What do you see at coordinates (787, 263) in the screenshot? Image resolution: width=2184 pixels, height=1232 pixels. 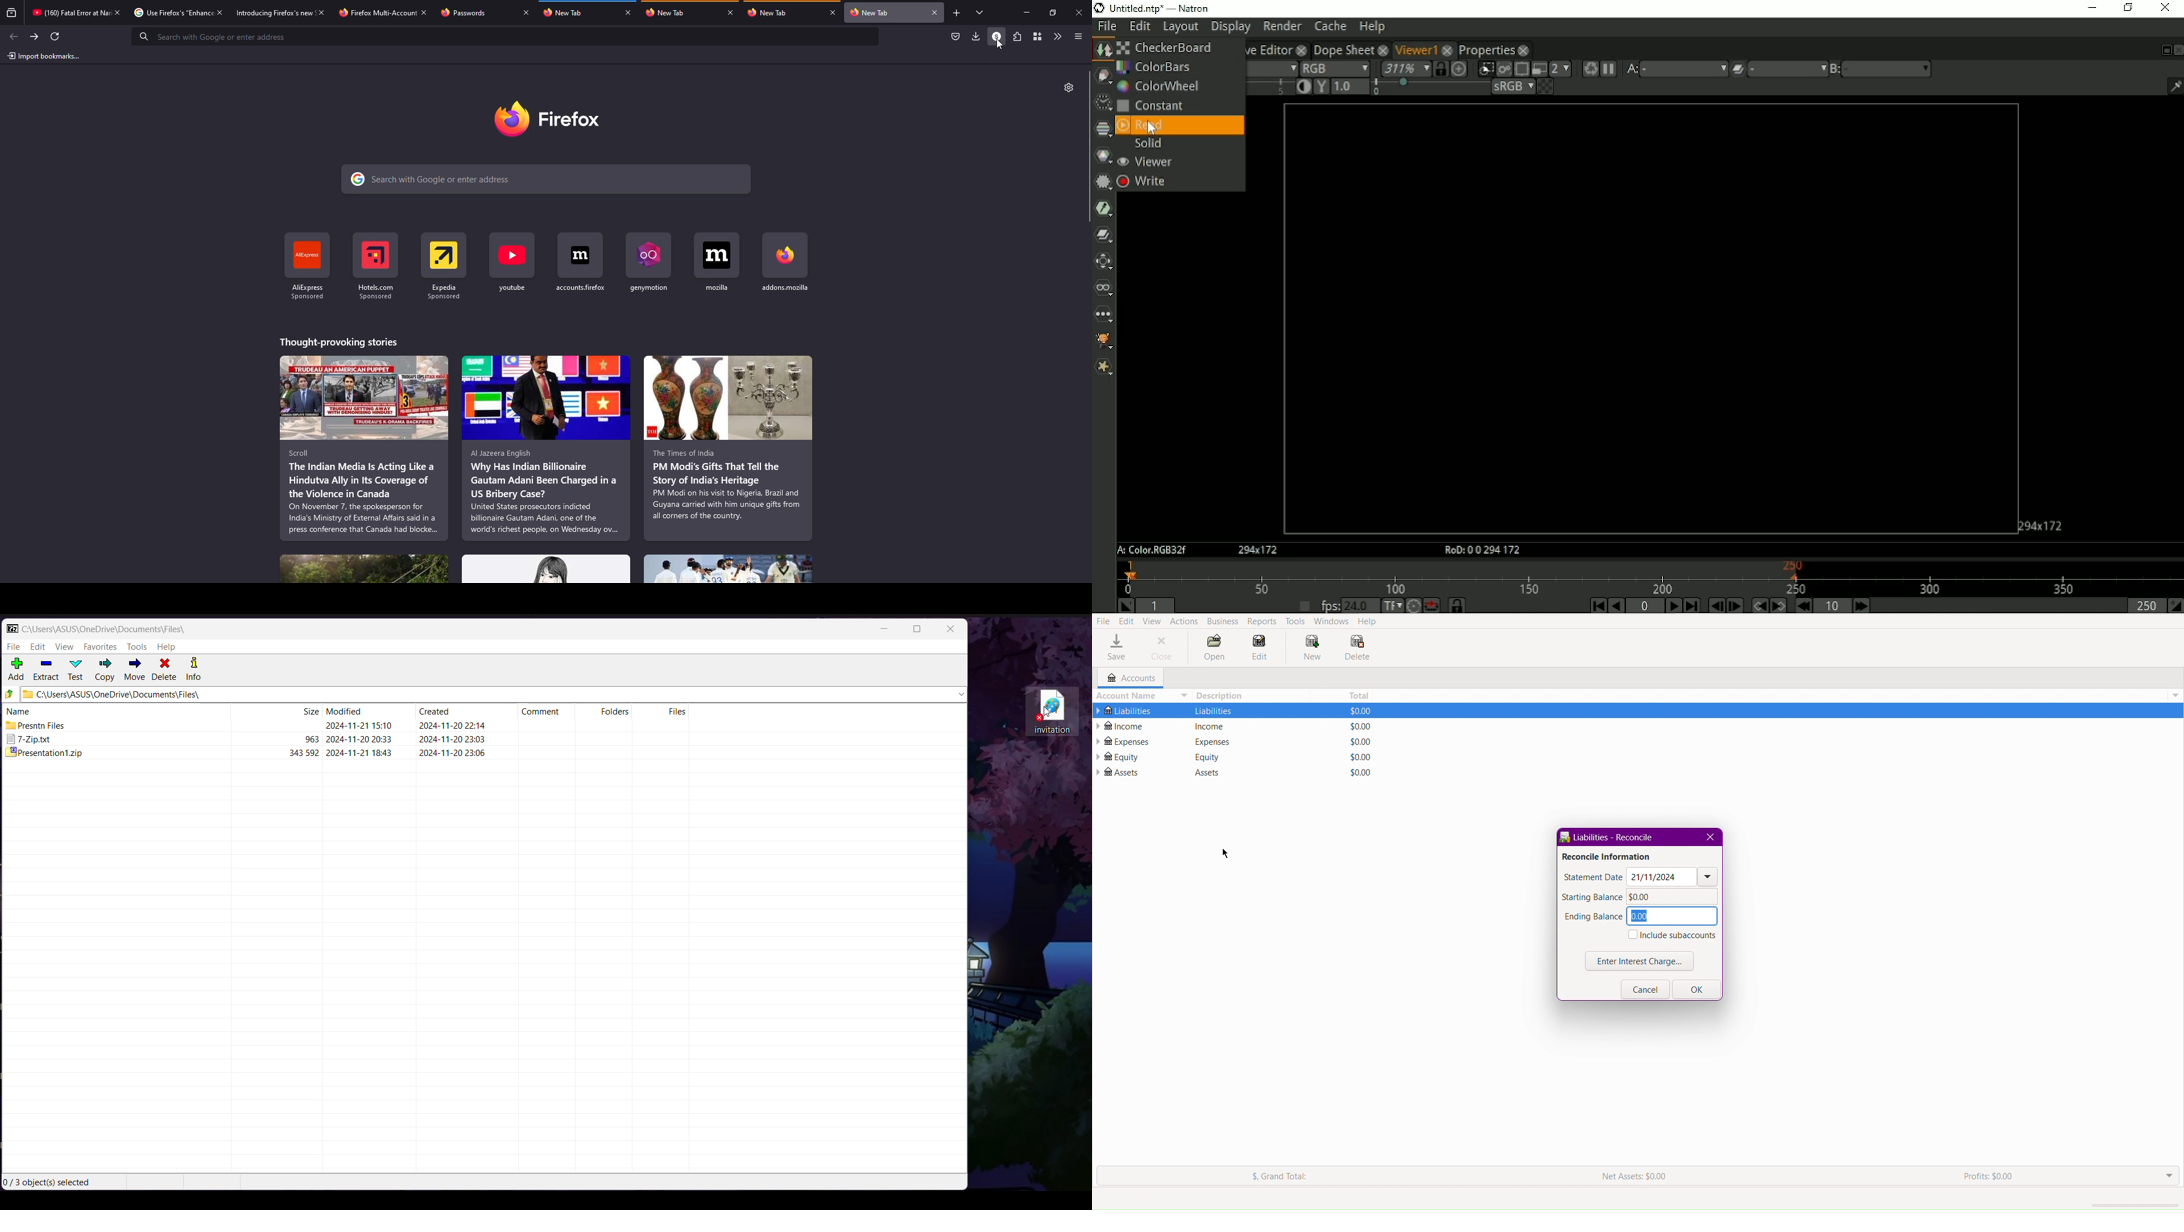 I see `shortcut` at bounding box center [787, 263].